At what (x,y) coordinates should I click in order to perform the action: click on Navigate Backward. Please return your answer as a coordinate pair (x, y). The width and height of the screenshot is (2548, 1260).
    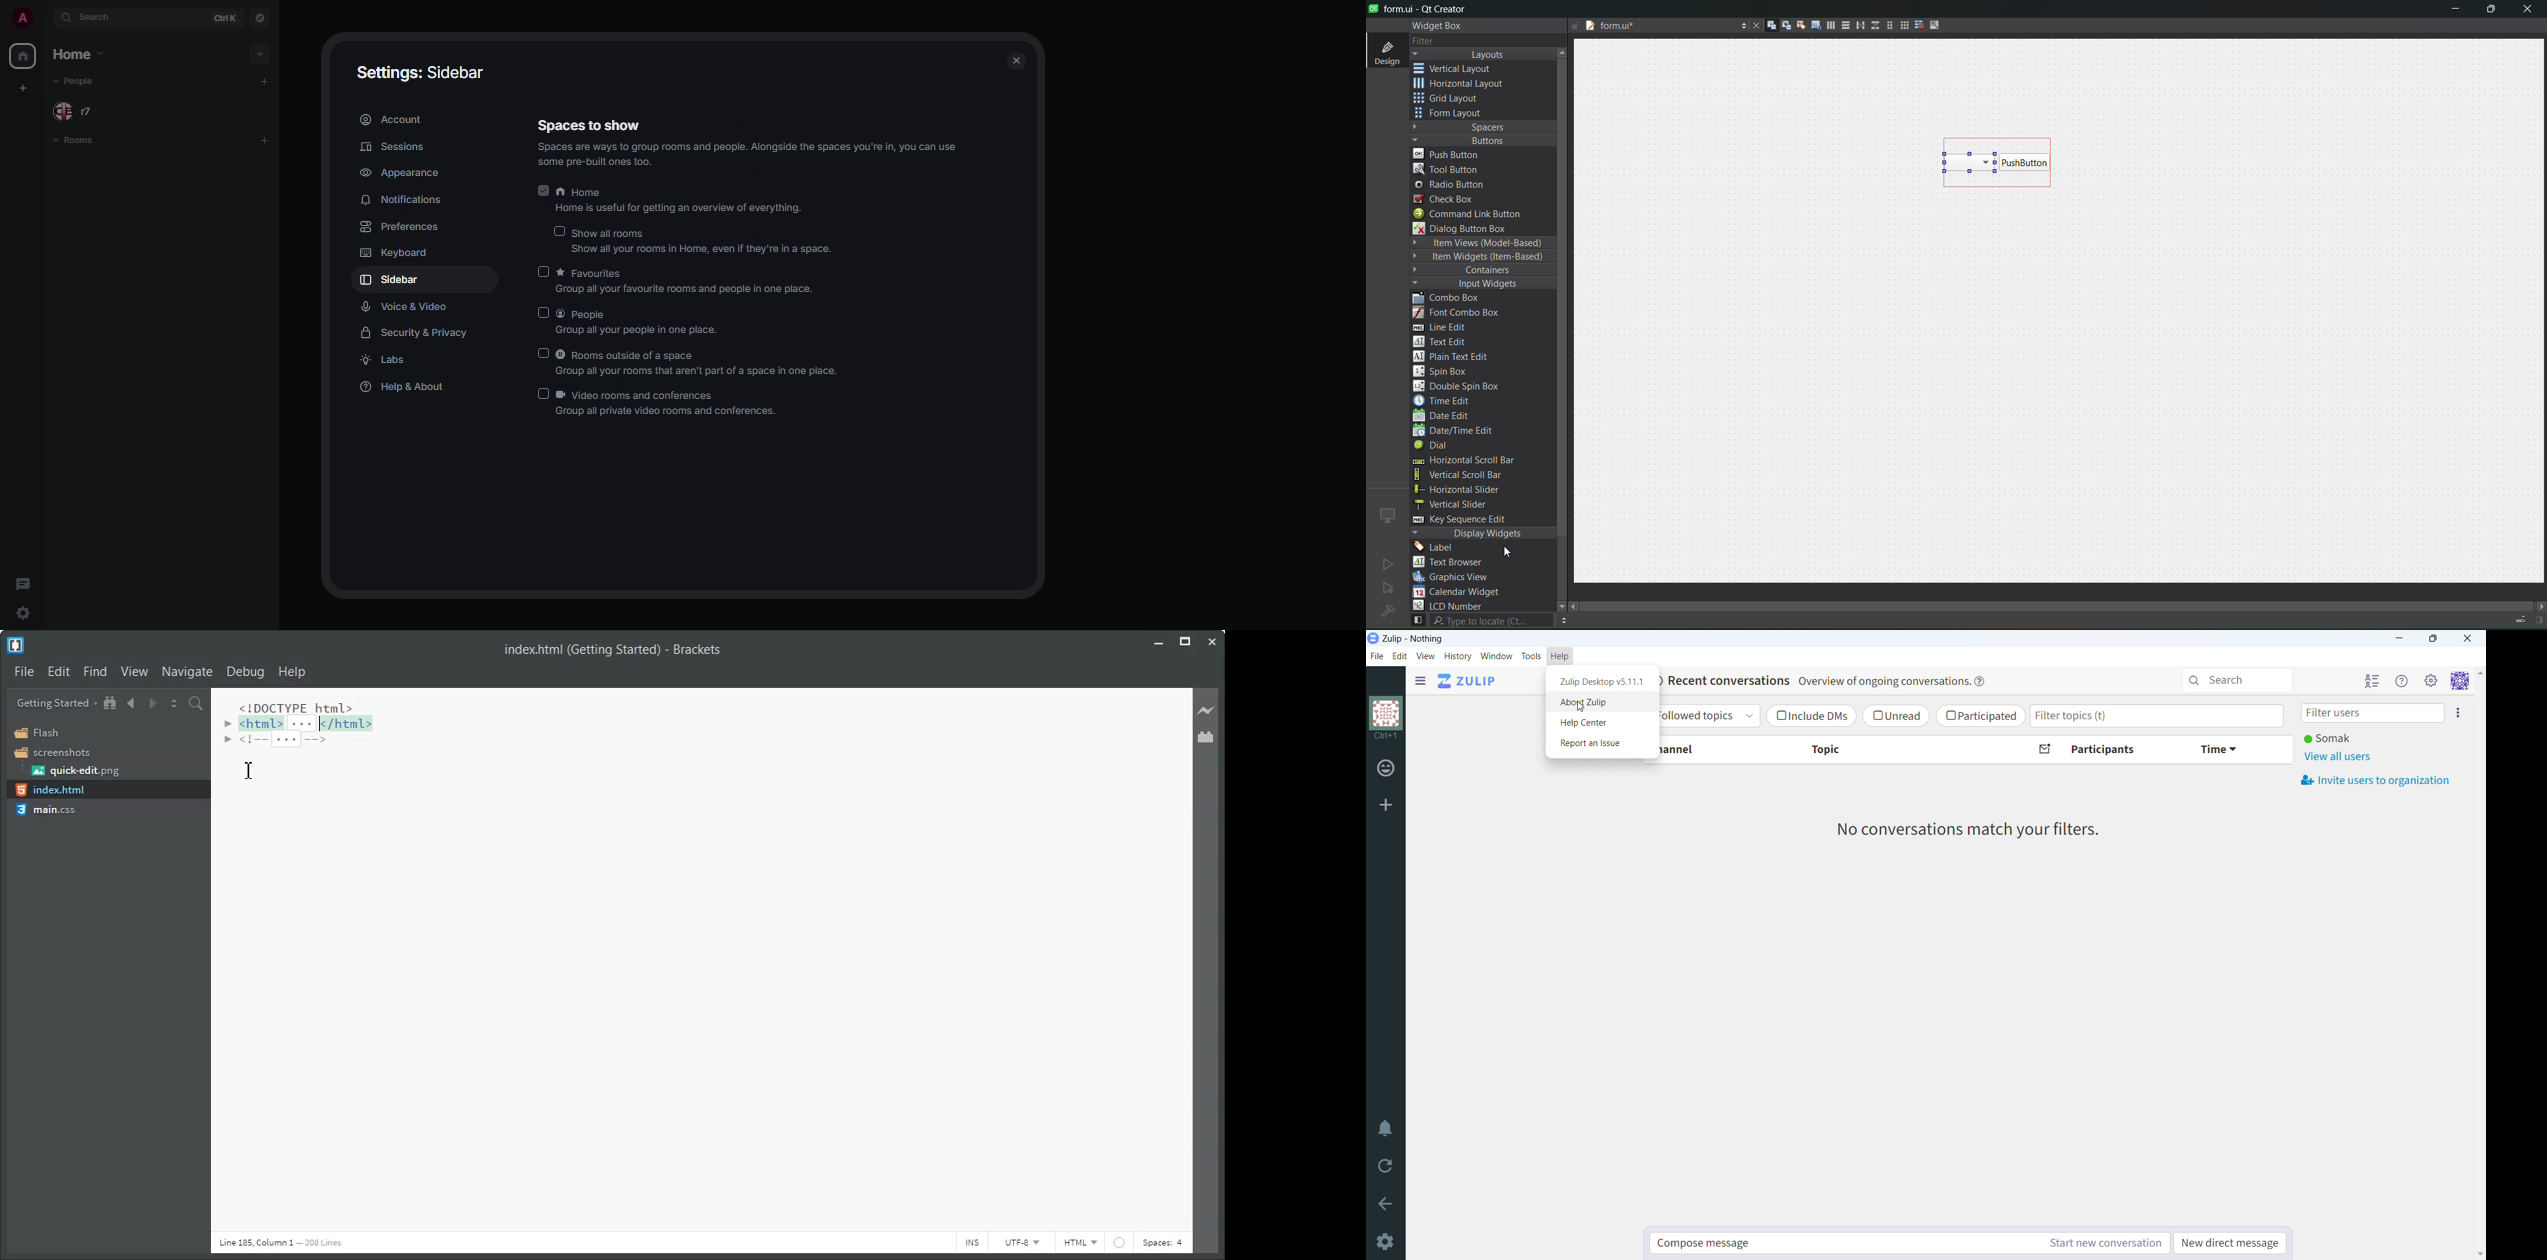
    Looking at the image, I should click on (131, 703).